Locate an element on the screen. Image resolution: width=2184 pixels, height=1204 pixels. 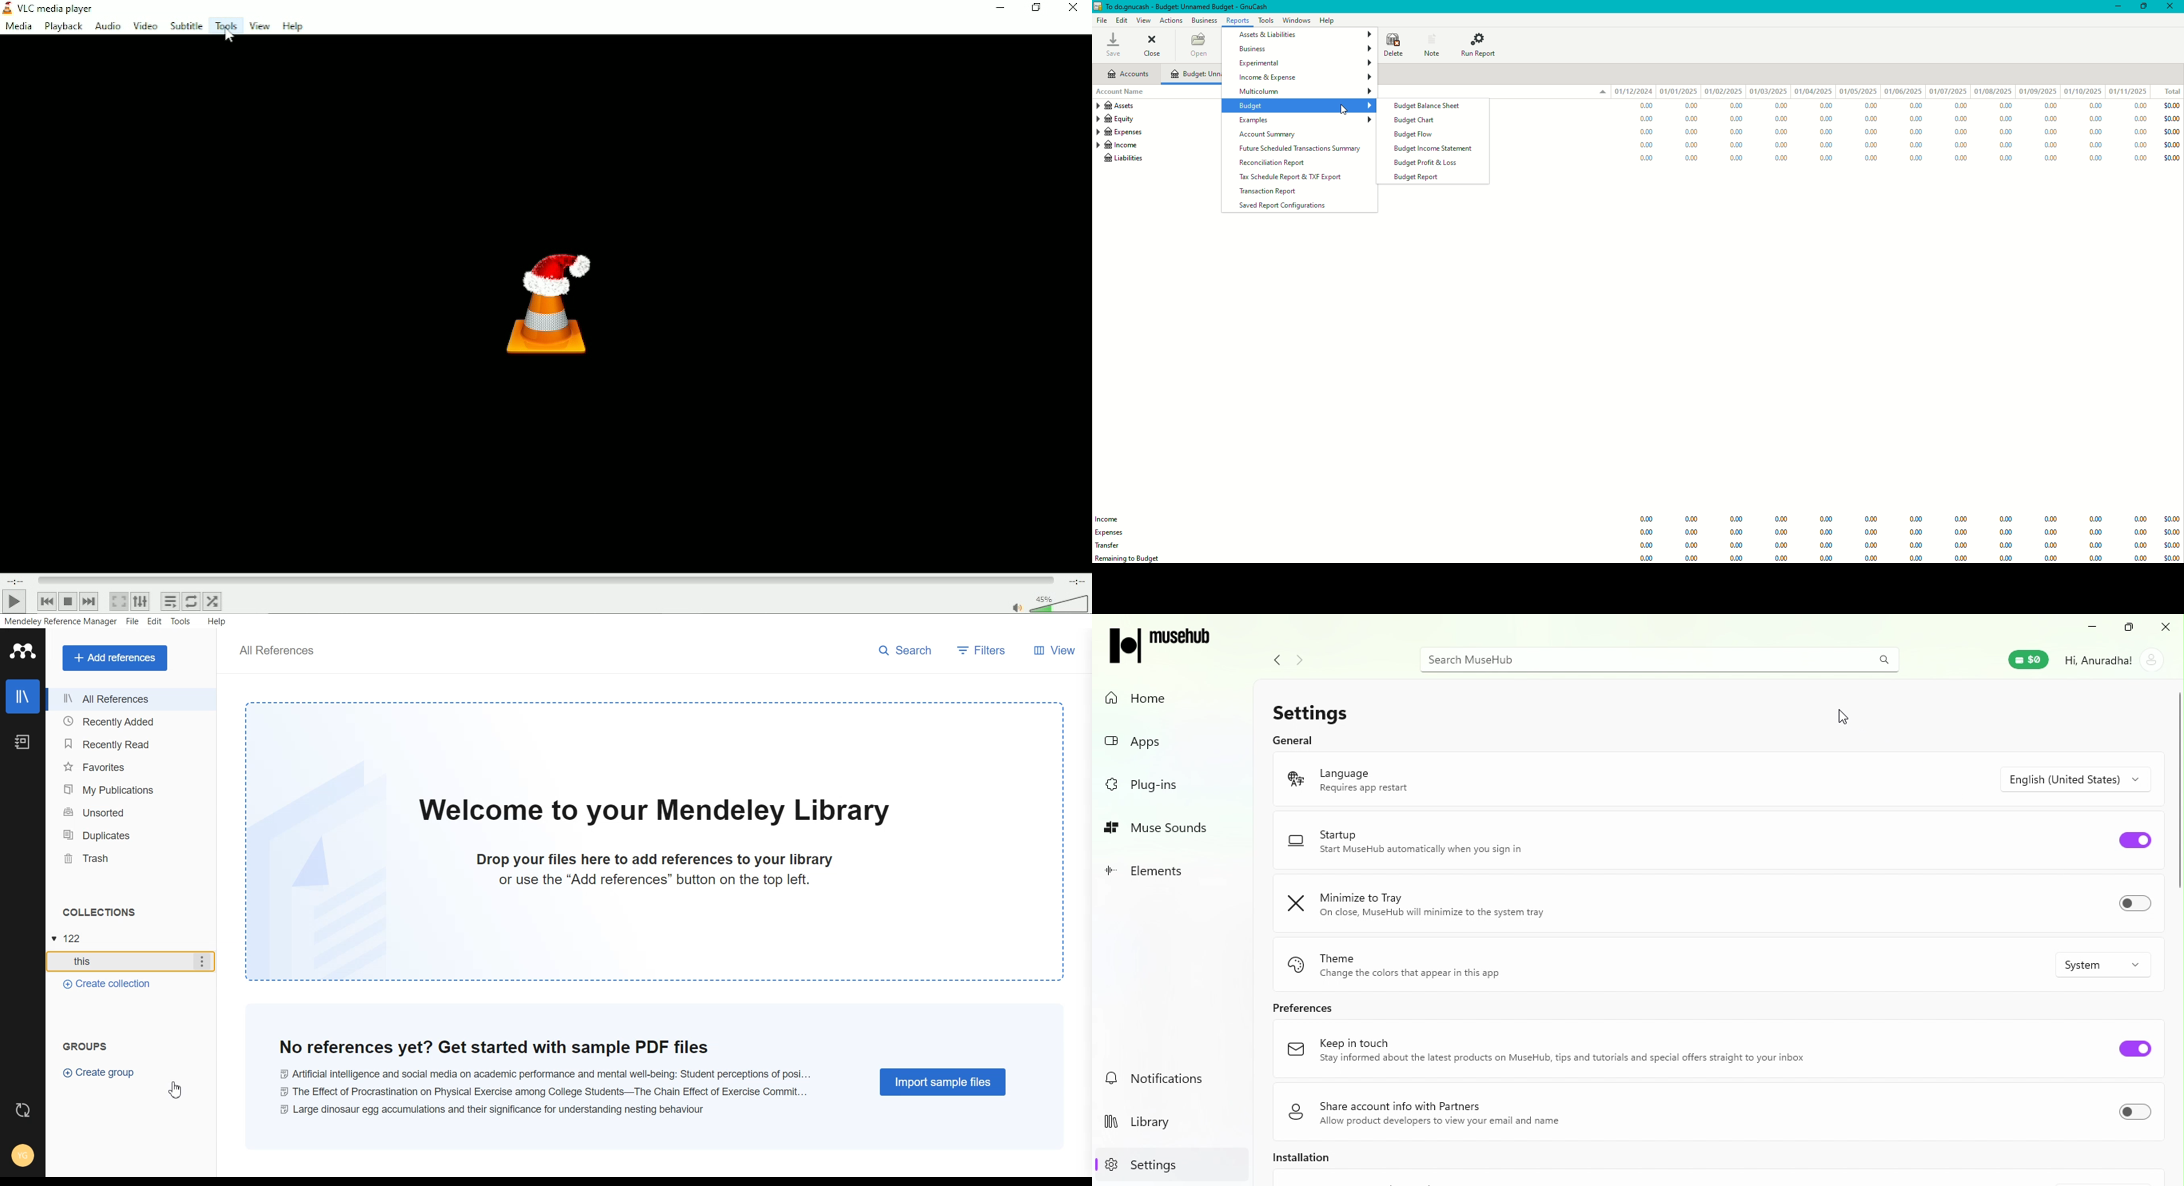
0.00 is located at coordinates (2096, 158).